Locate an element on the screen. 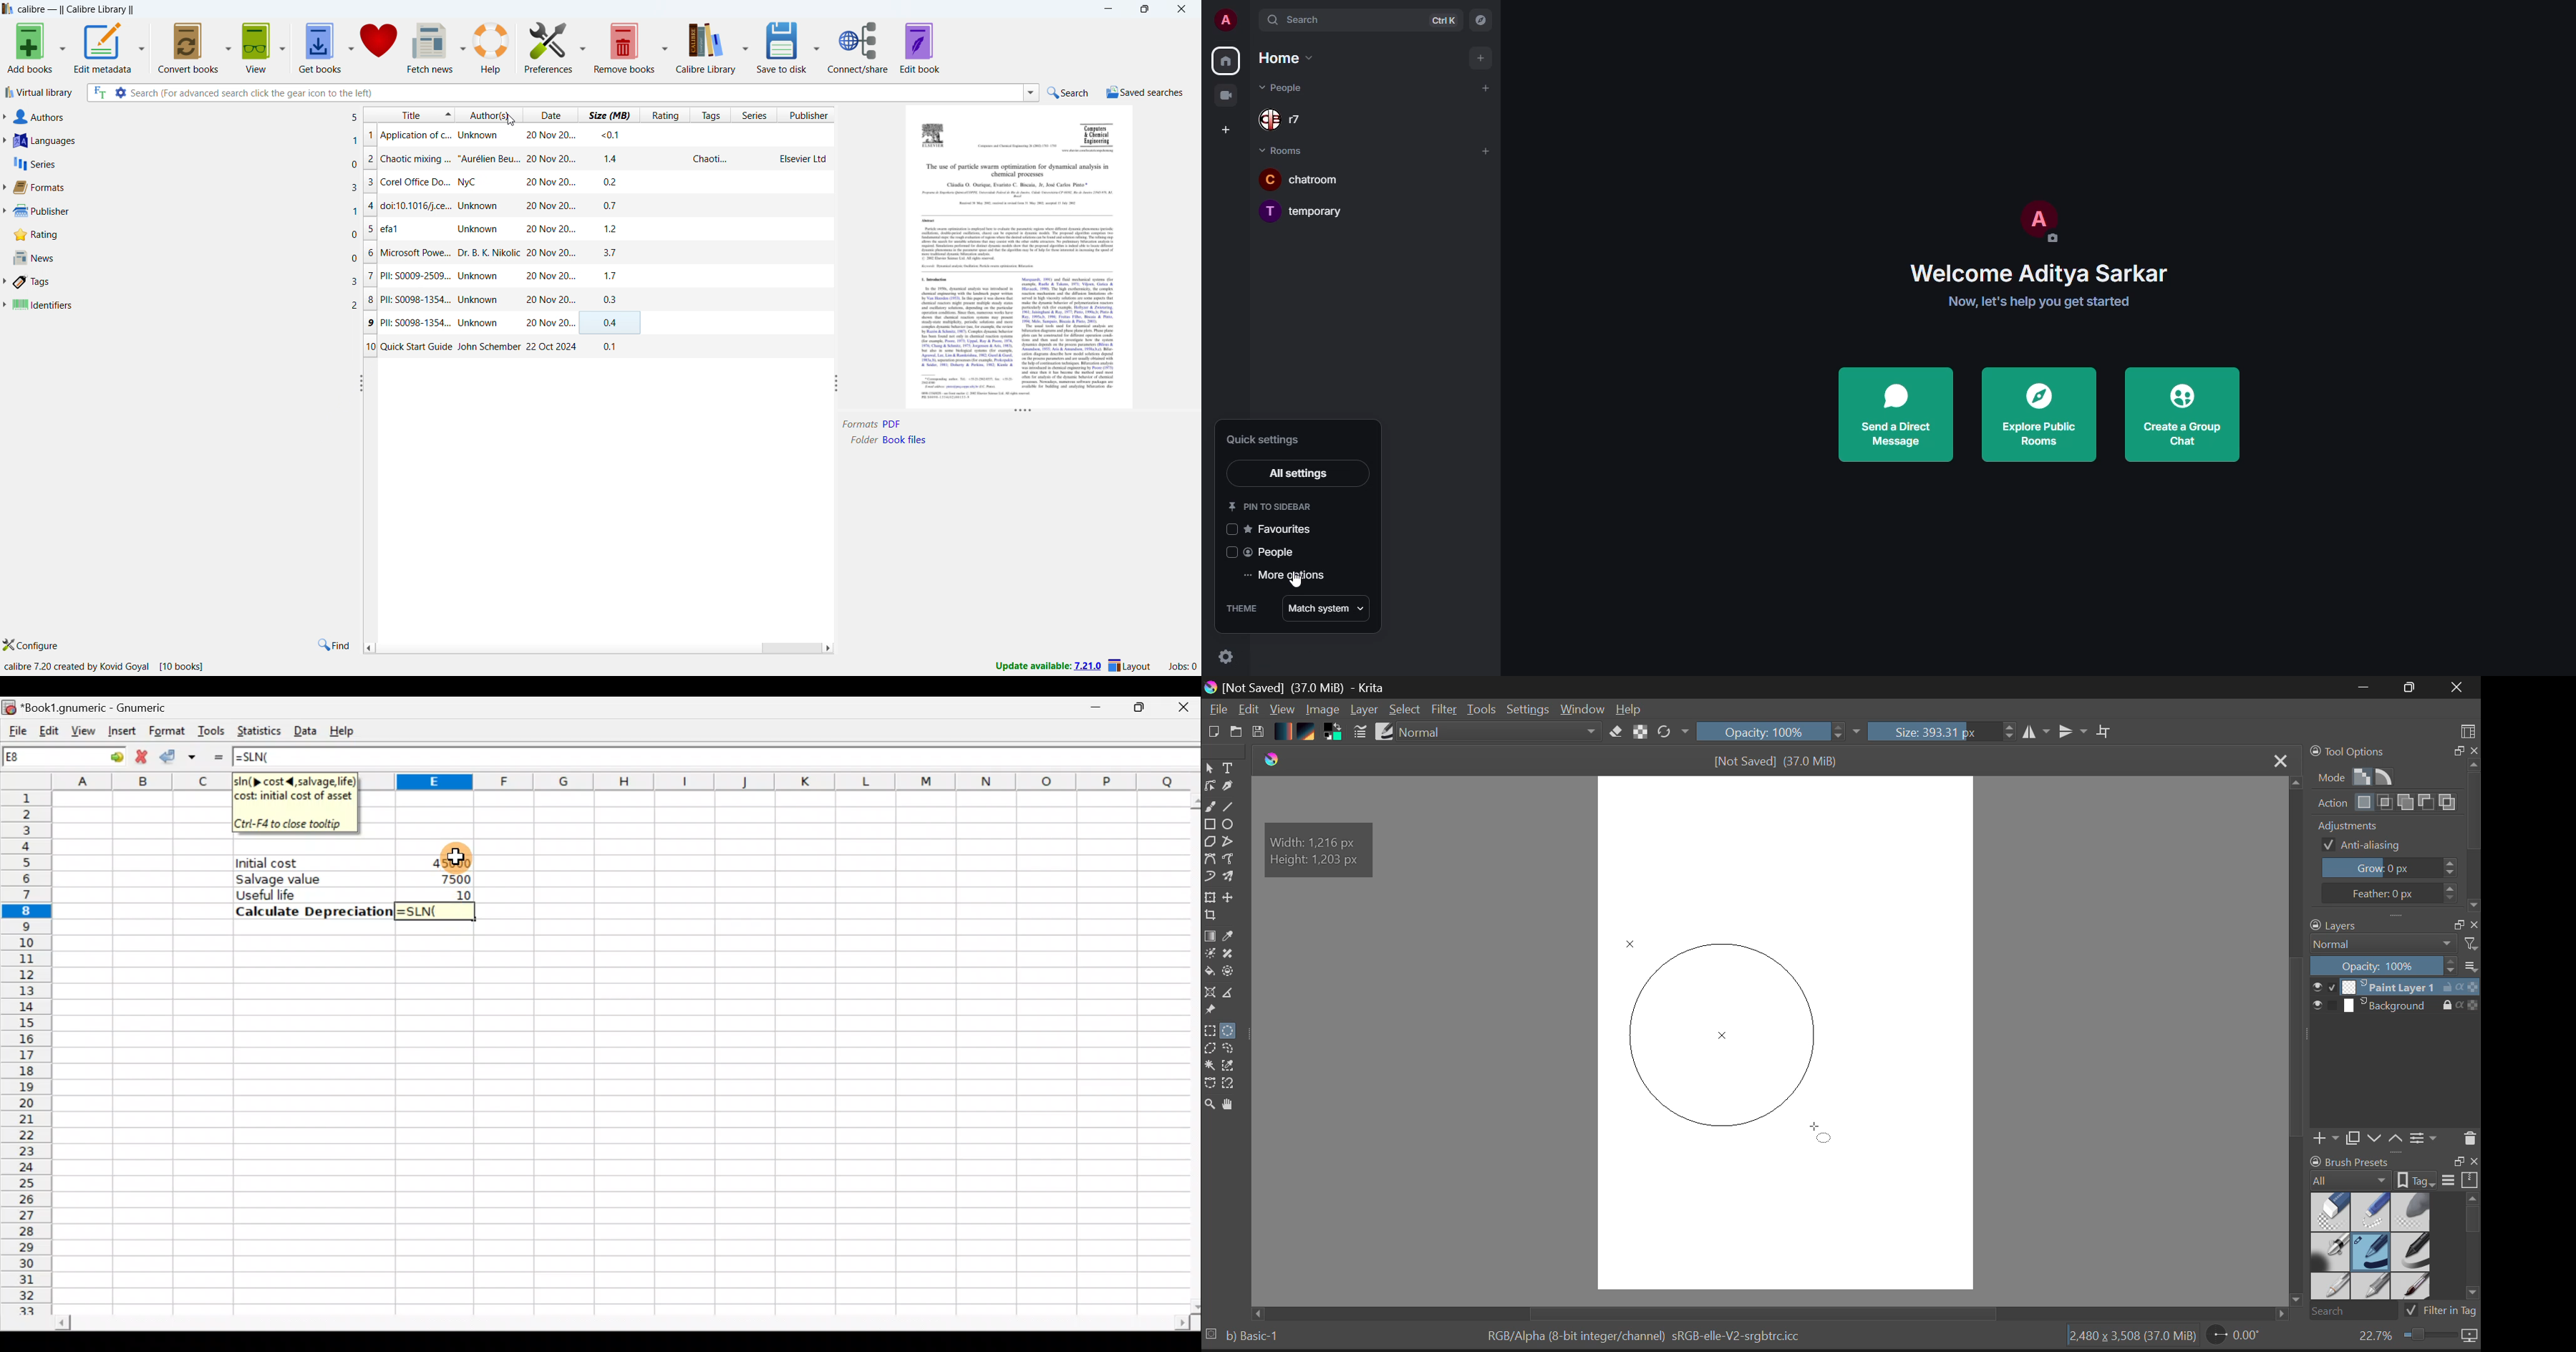 This screenshot has width=2576, height=1372. Cancel change is located at coordinates (142, 757).